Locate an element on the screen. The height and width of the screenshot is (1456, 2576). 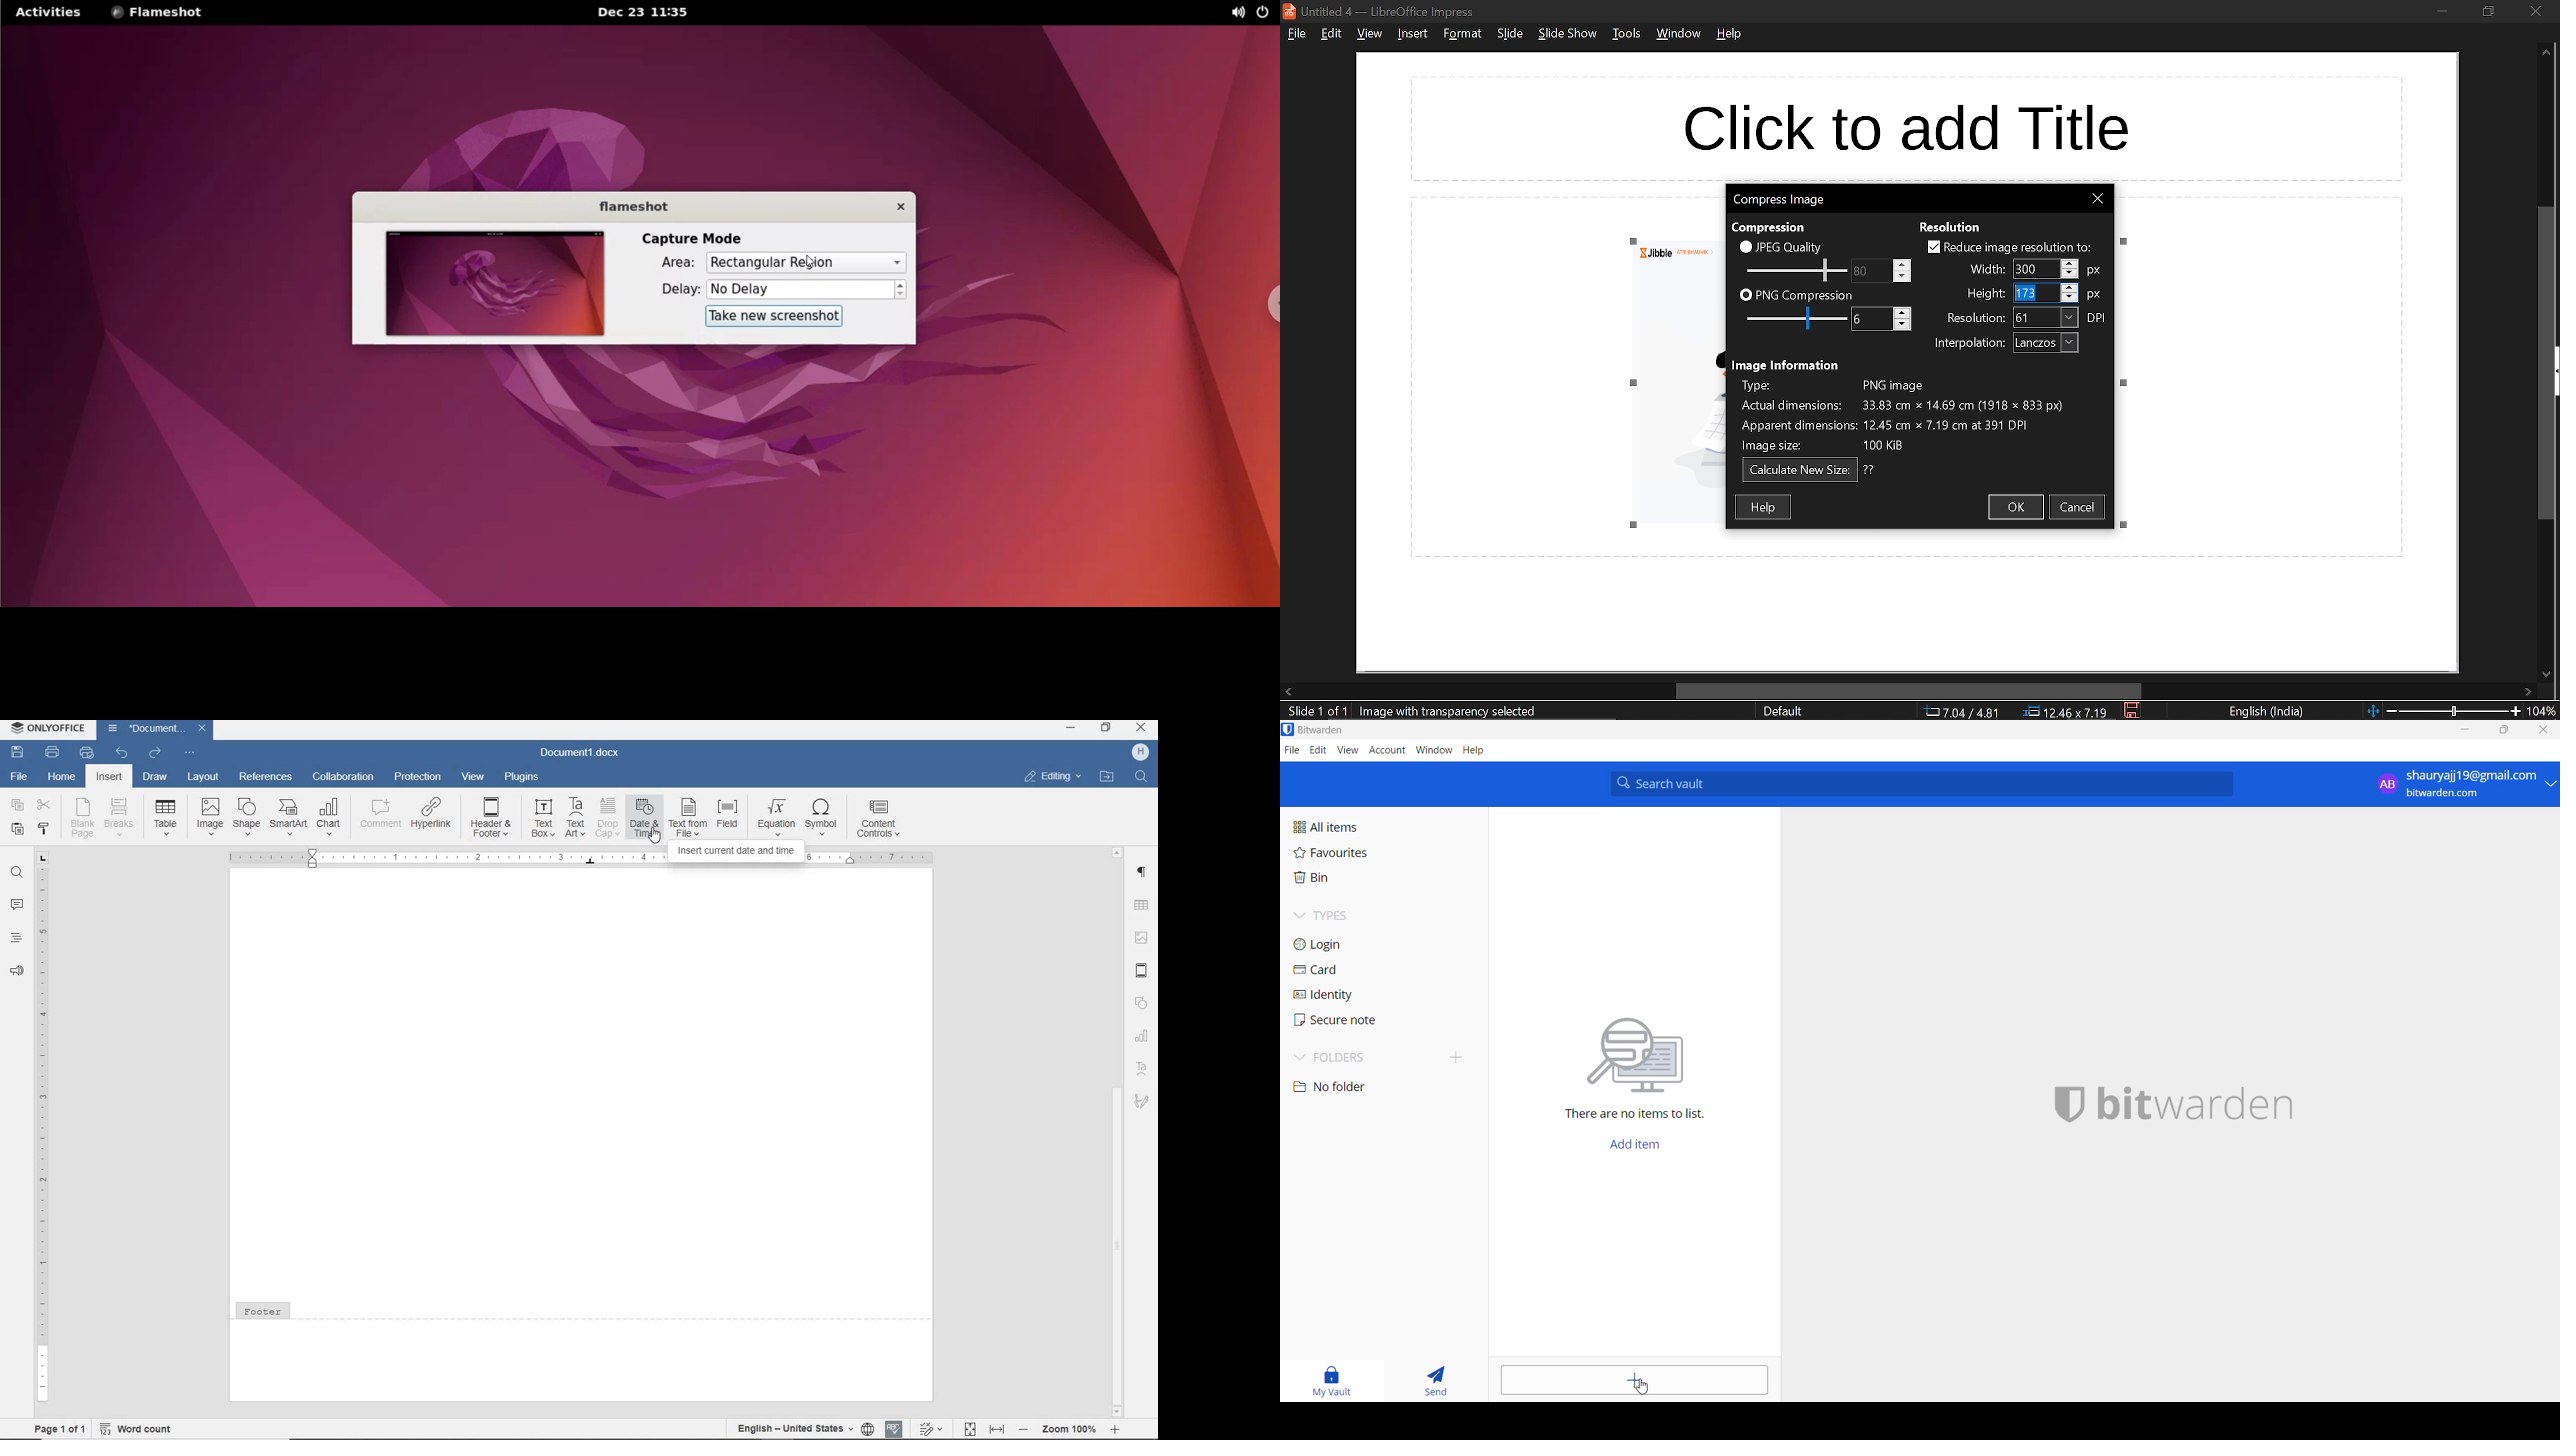
current window is located at coordinates (1780, 200).